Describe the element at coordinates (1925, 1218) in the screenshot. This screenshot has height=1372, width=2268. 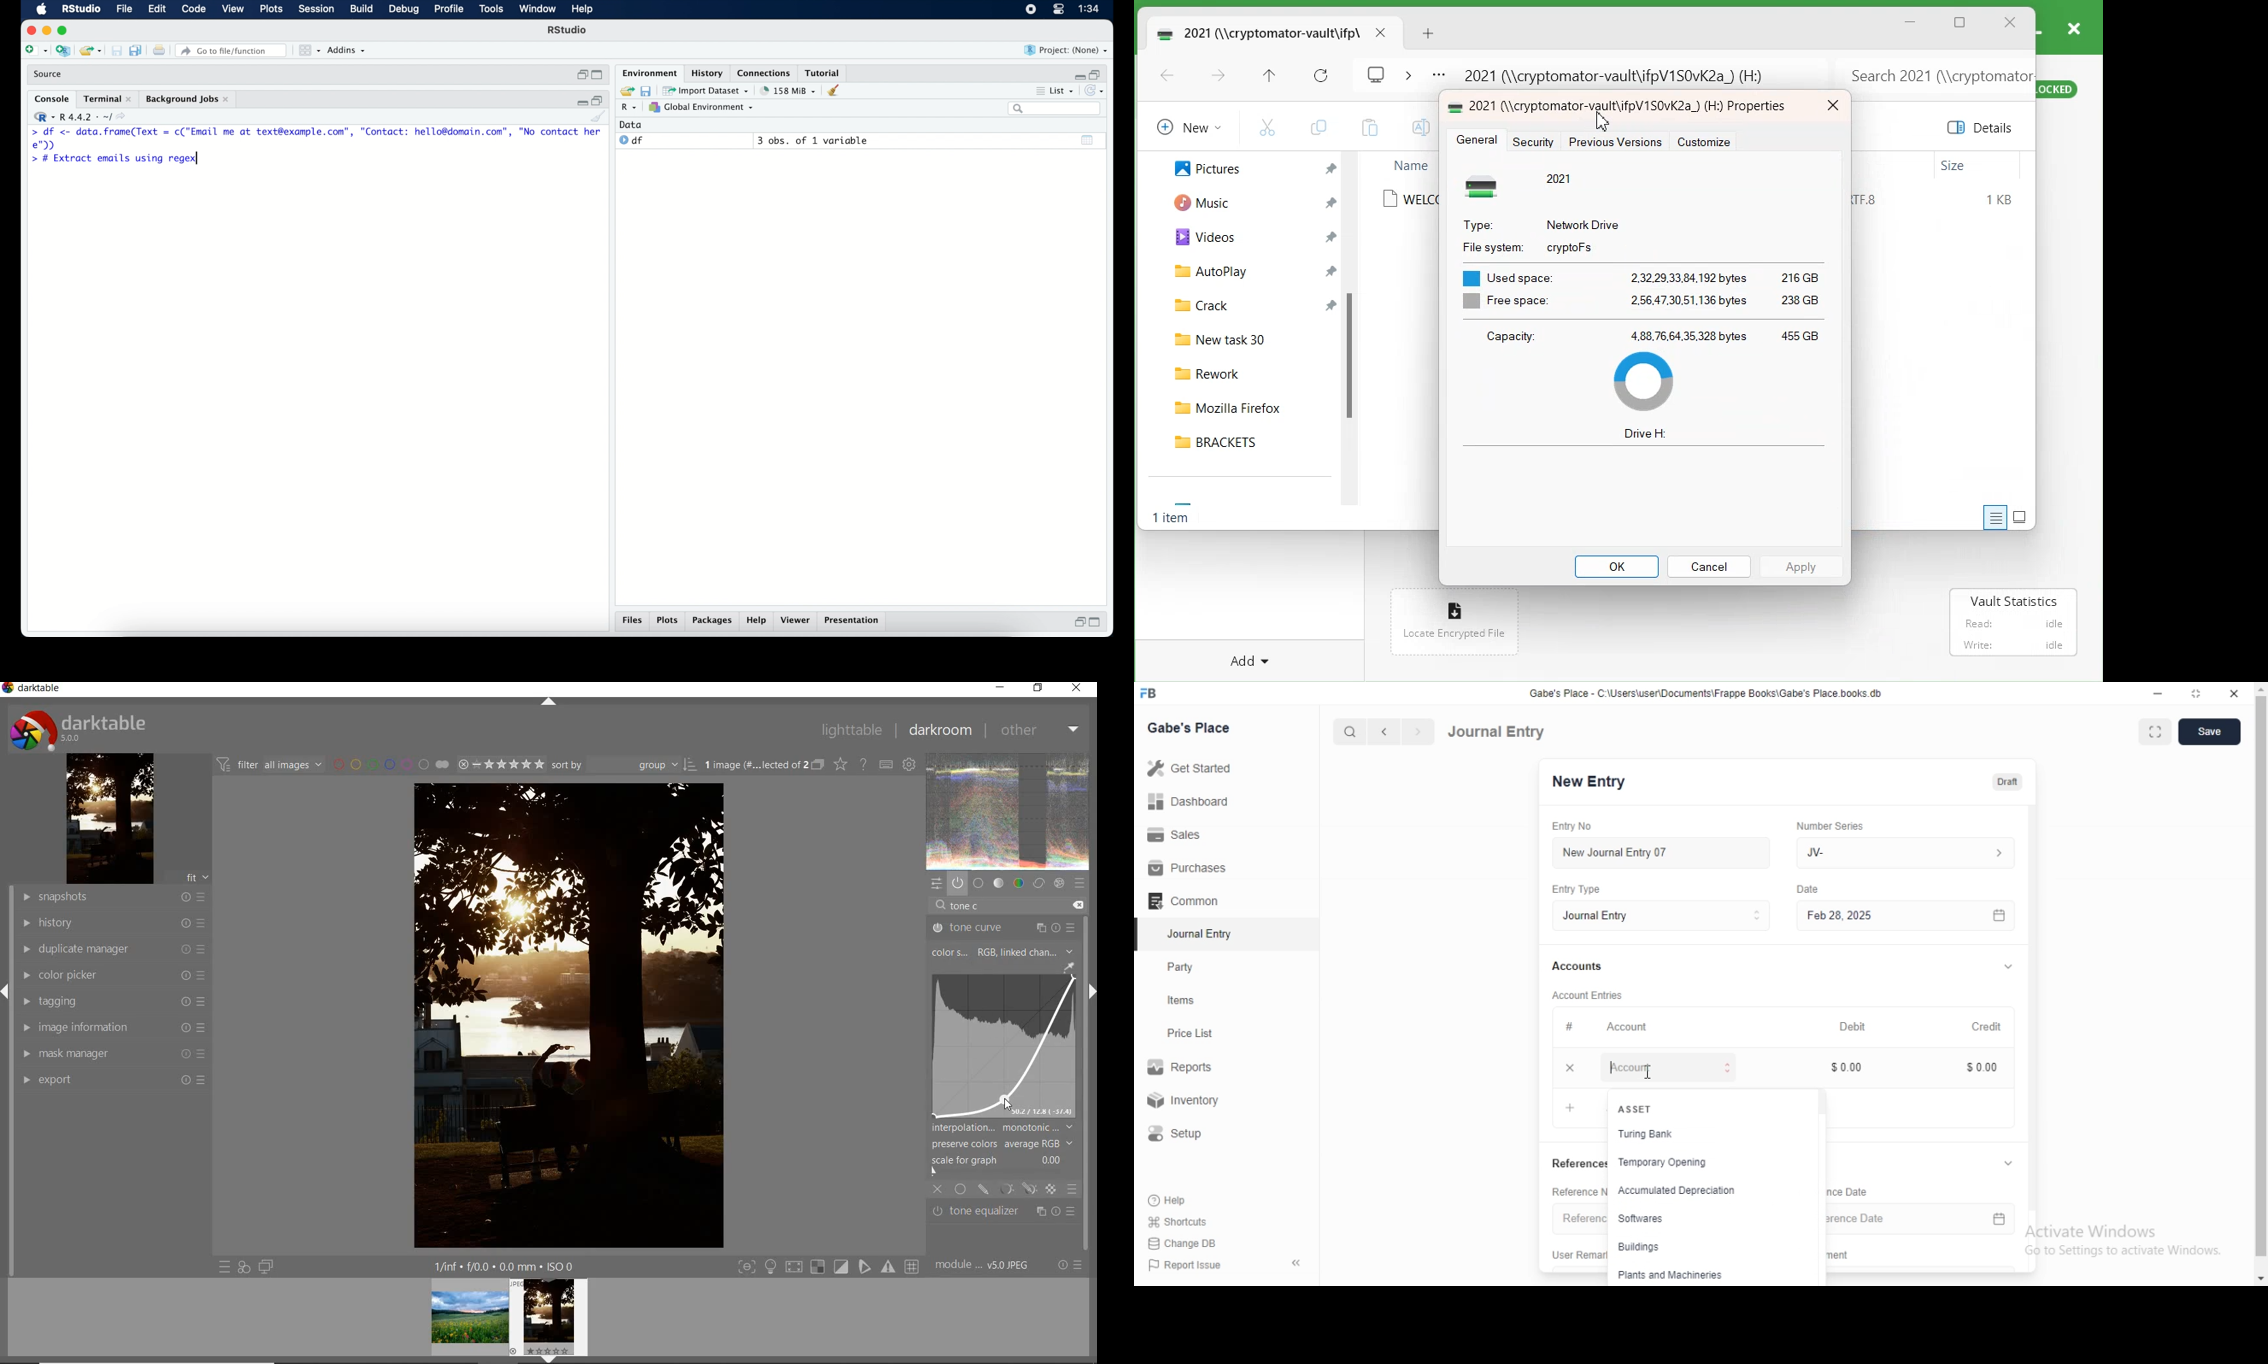
I see `Reference Date ` at that location.